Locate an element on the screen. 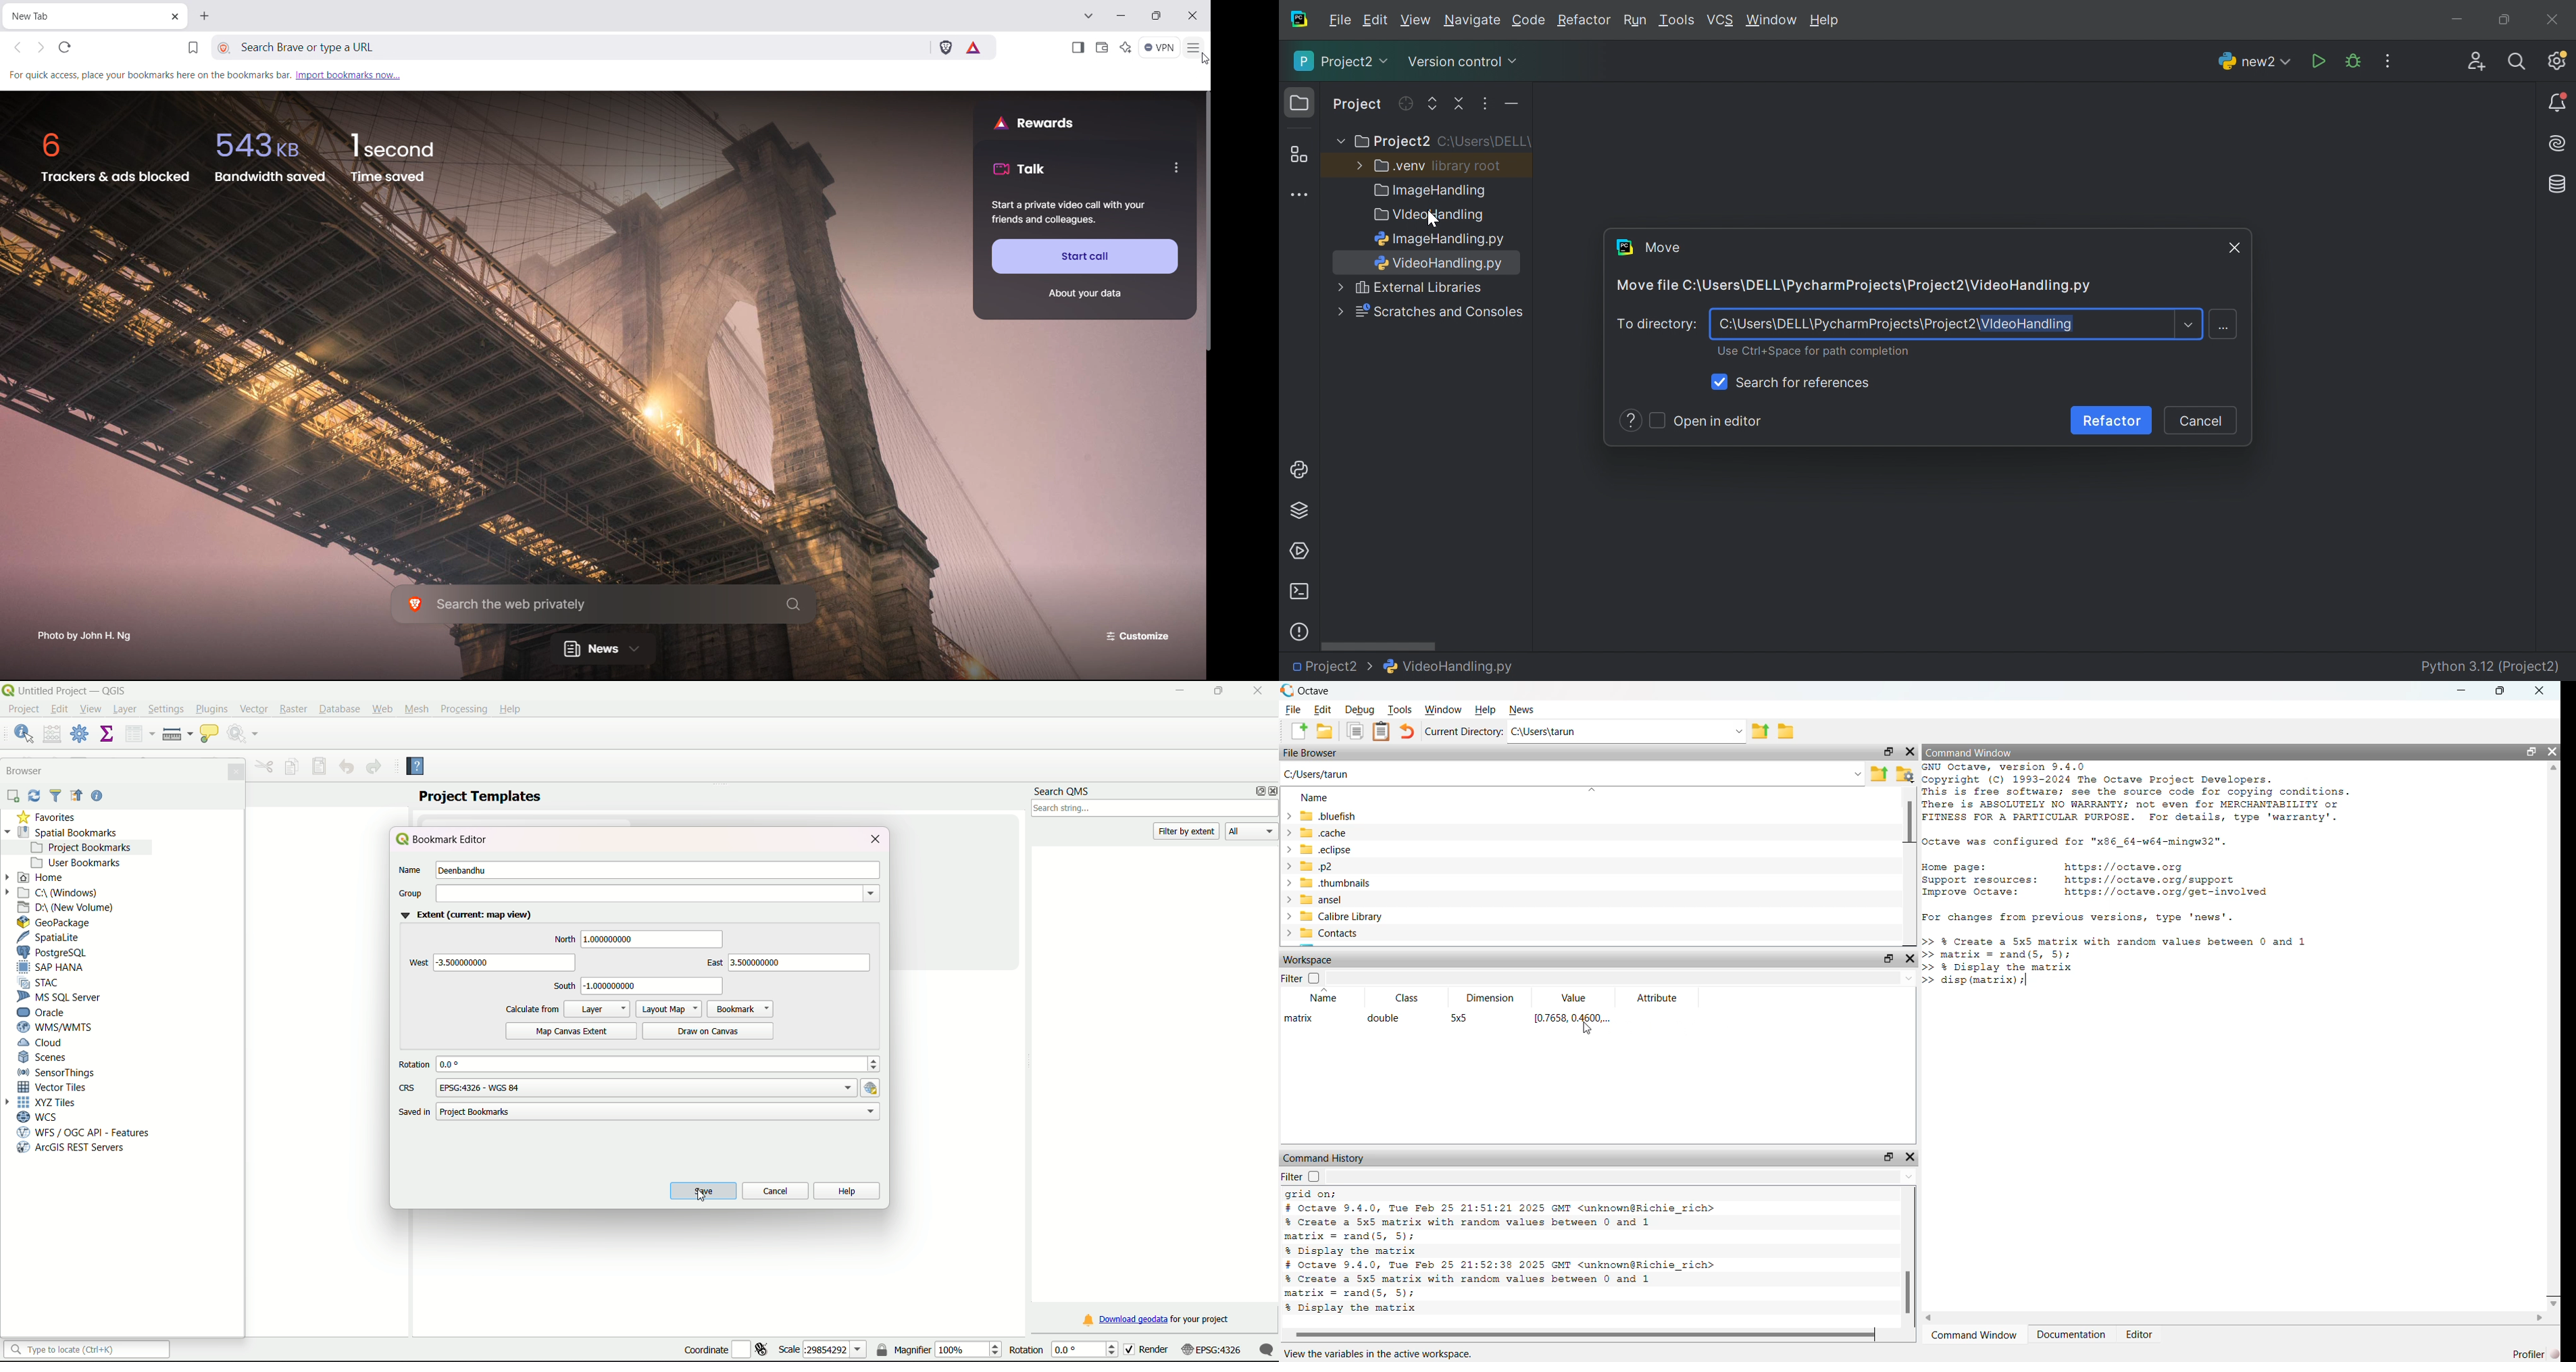 This screenshot has height=1372, width=2576. Code with me is located at coordinates (2477, 64).